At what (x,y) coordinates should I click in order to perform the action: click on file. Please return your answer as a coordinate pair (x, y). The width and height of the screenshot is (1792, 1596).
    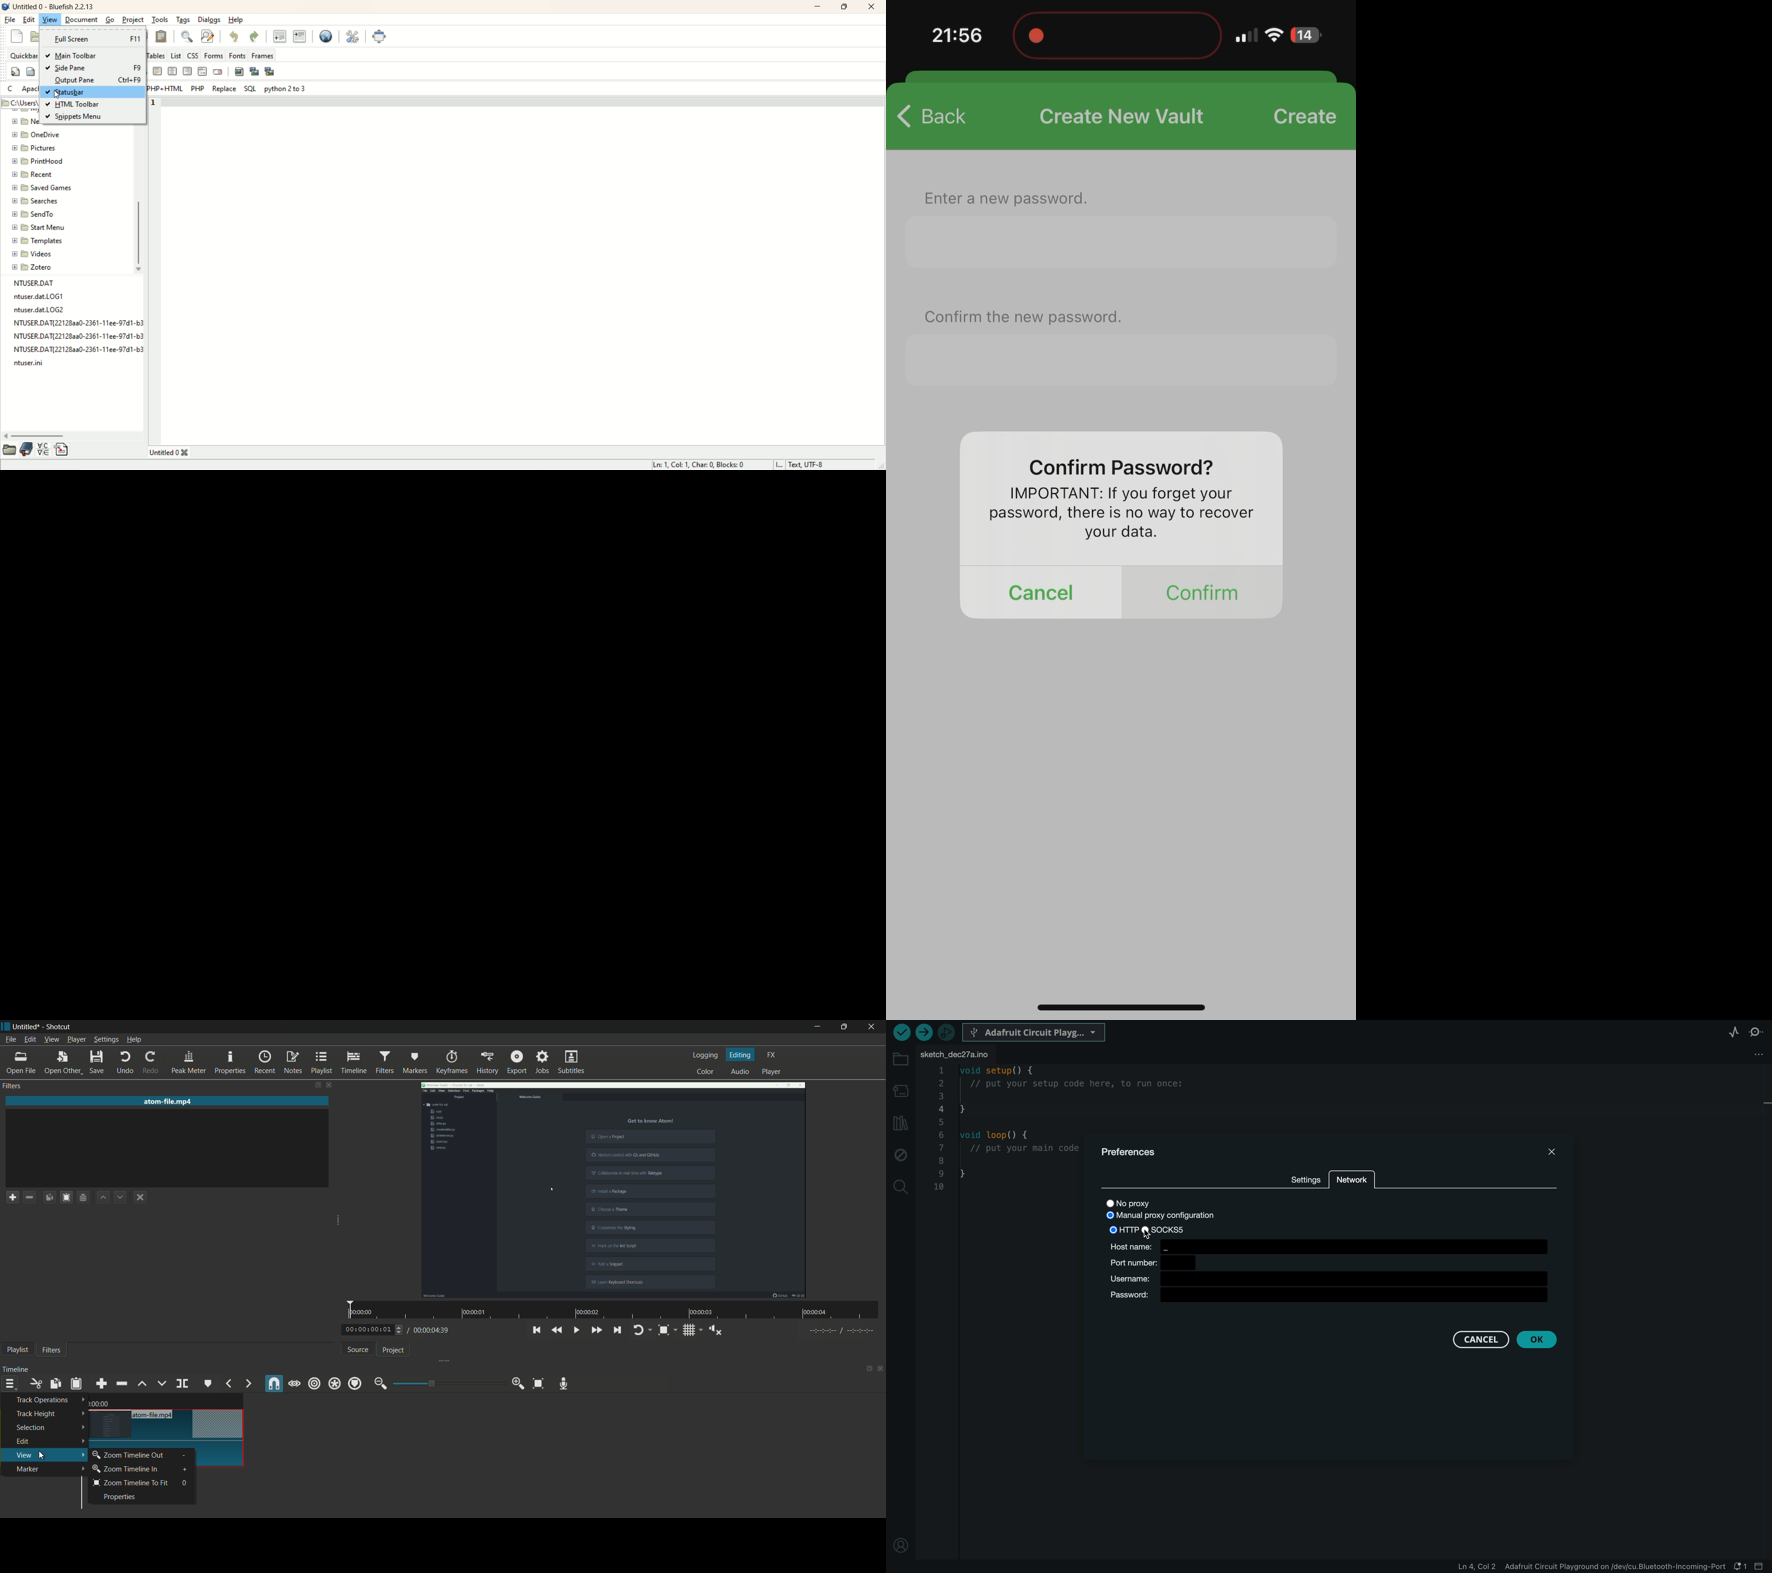
    Looking at the image, I should click on (35, 365).